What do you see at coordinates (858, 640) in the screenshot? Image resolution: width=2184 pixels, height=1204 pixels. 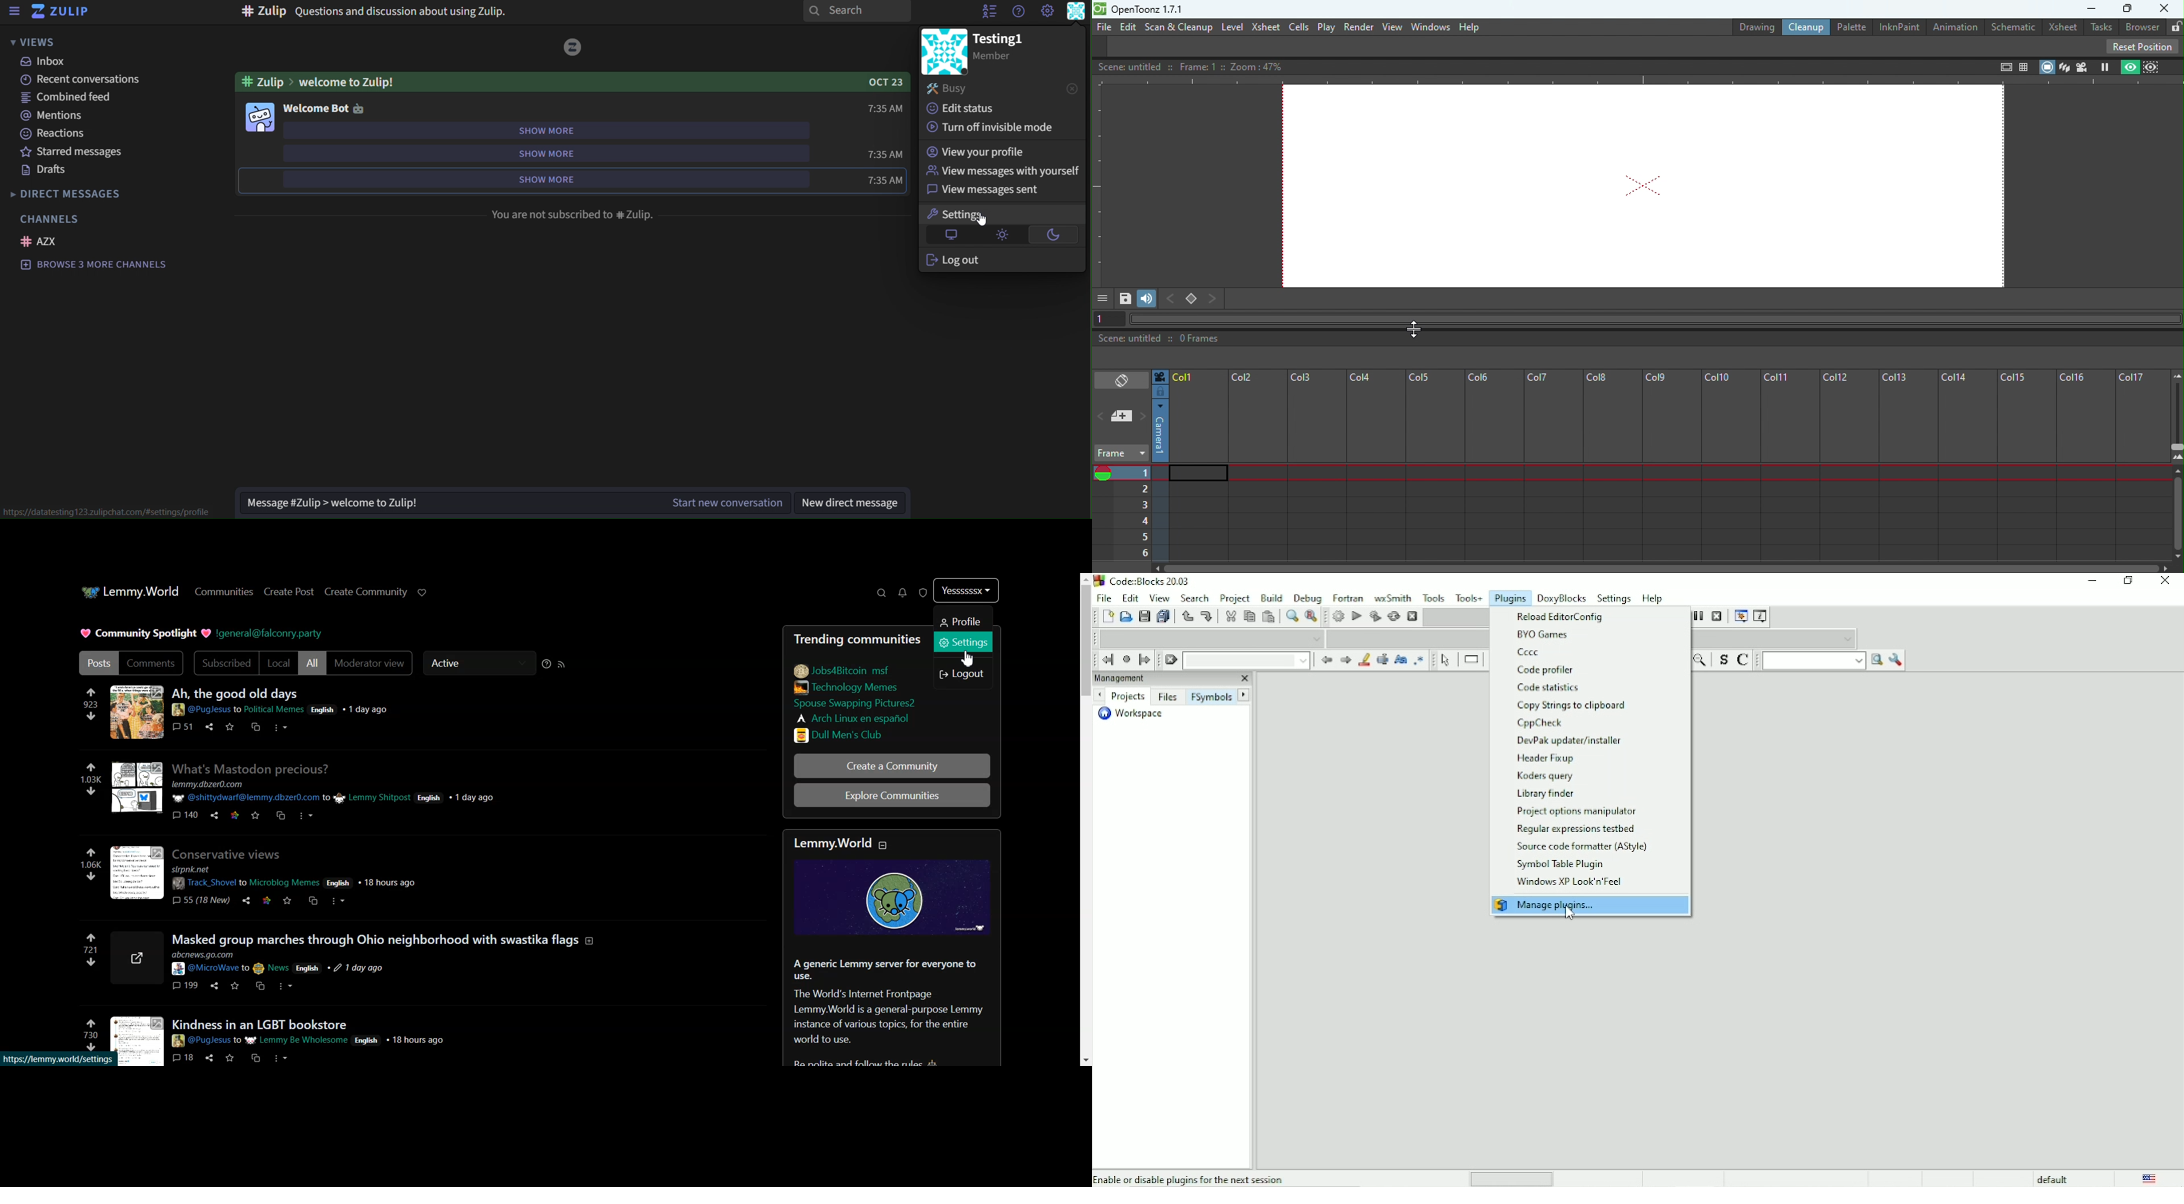 I see `Text` at bounding box center [858, 640].